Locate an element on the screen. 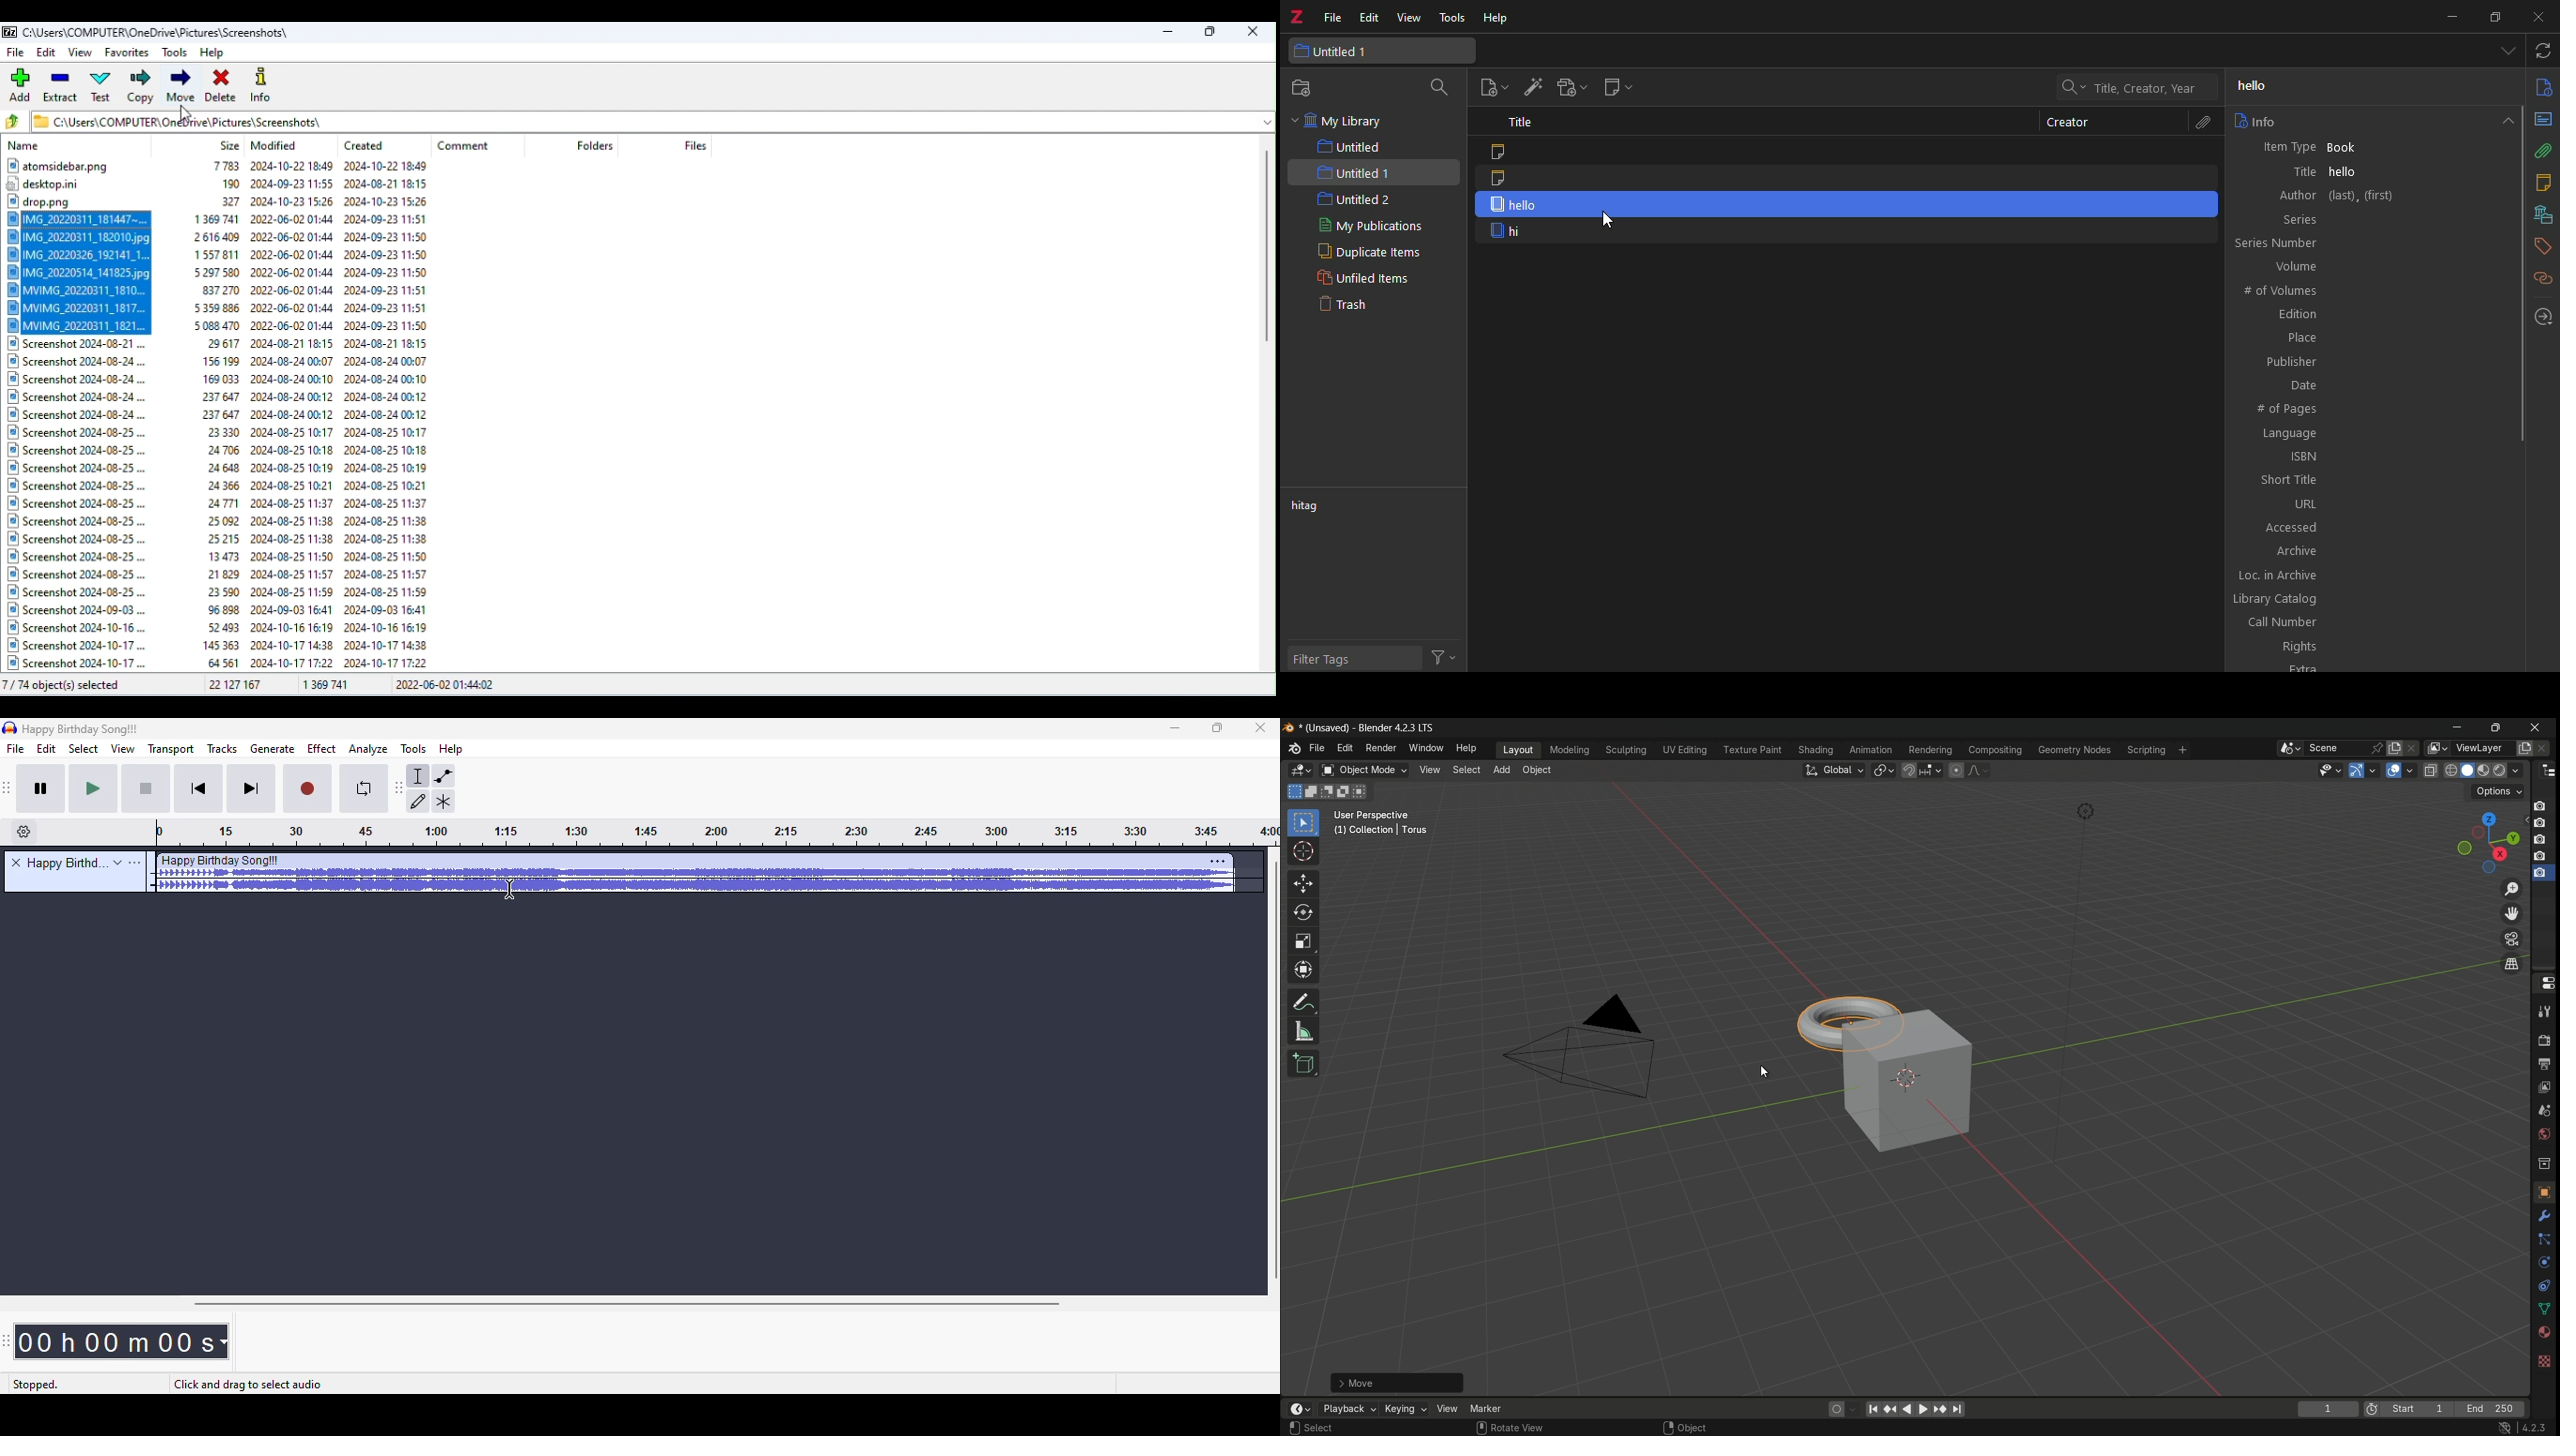  note is located at coordinates (1510, 176).